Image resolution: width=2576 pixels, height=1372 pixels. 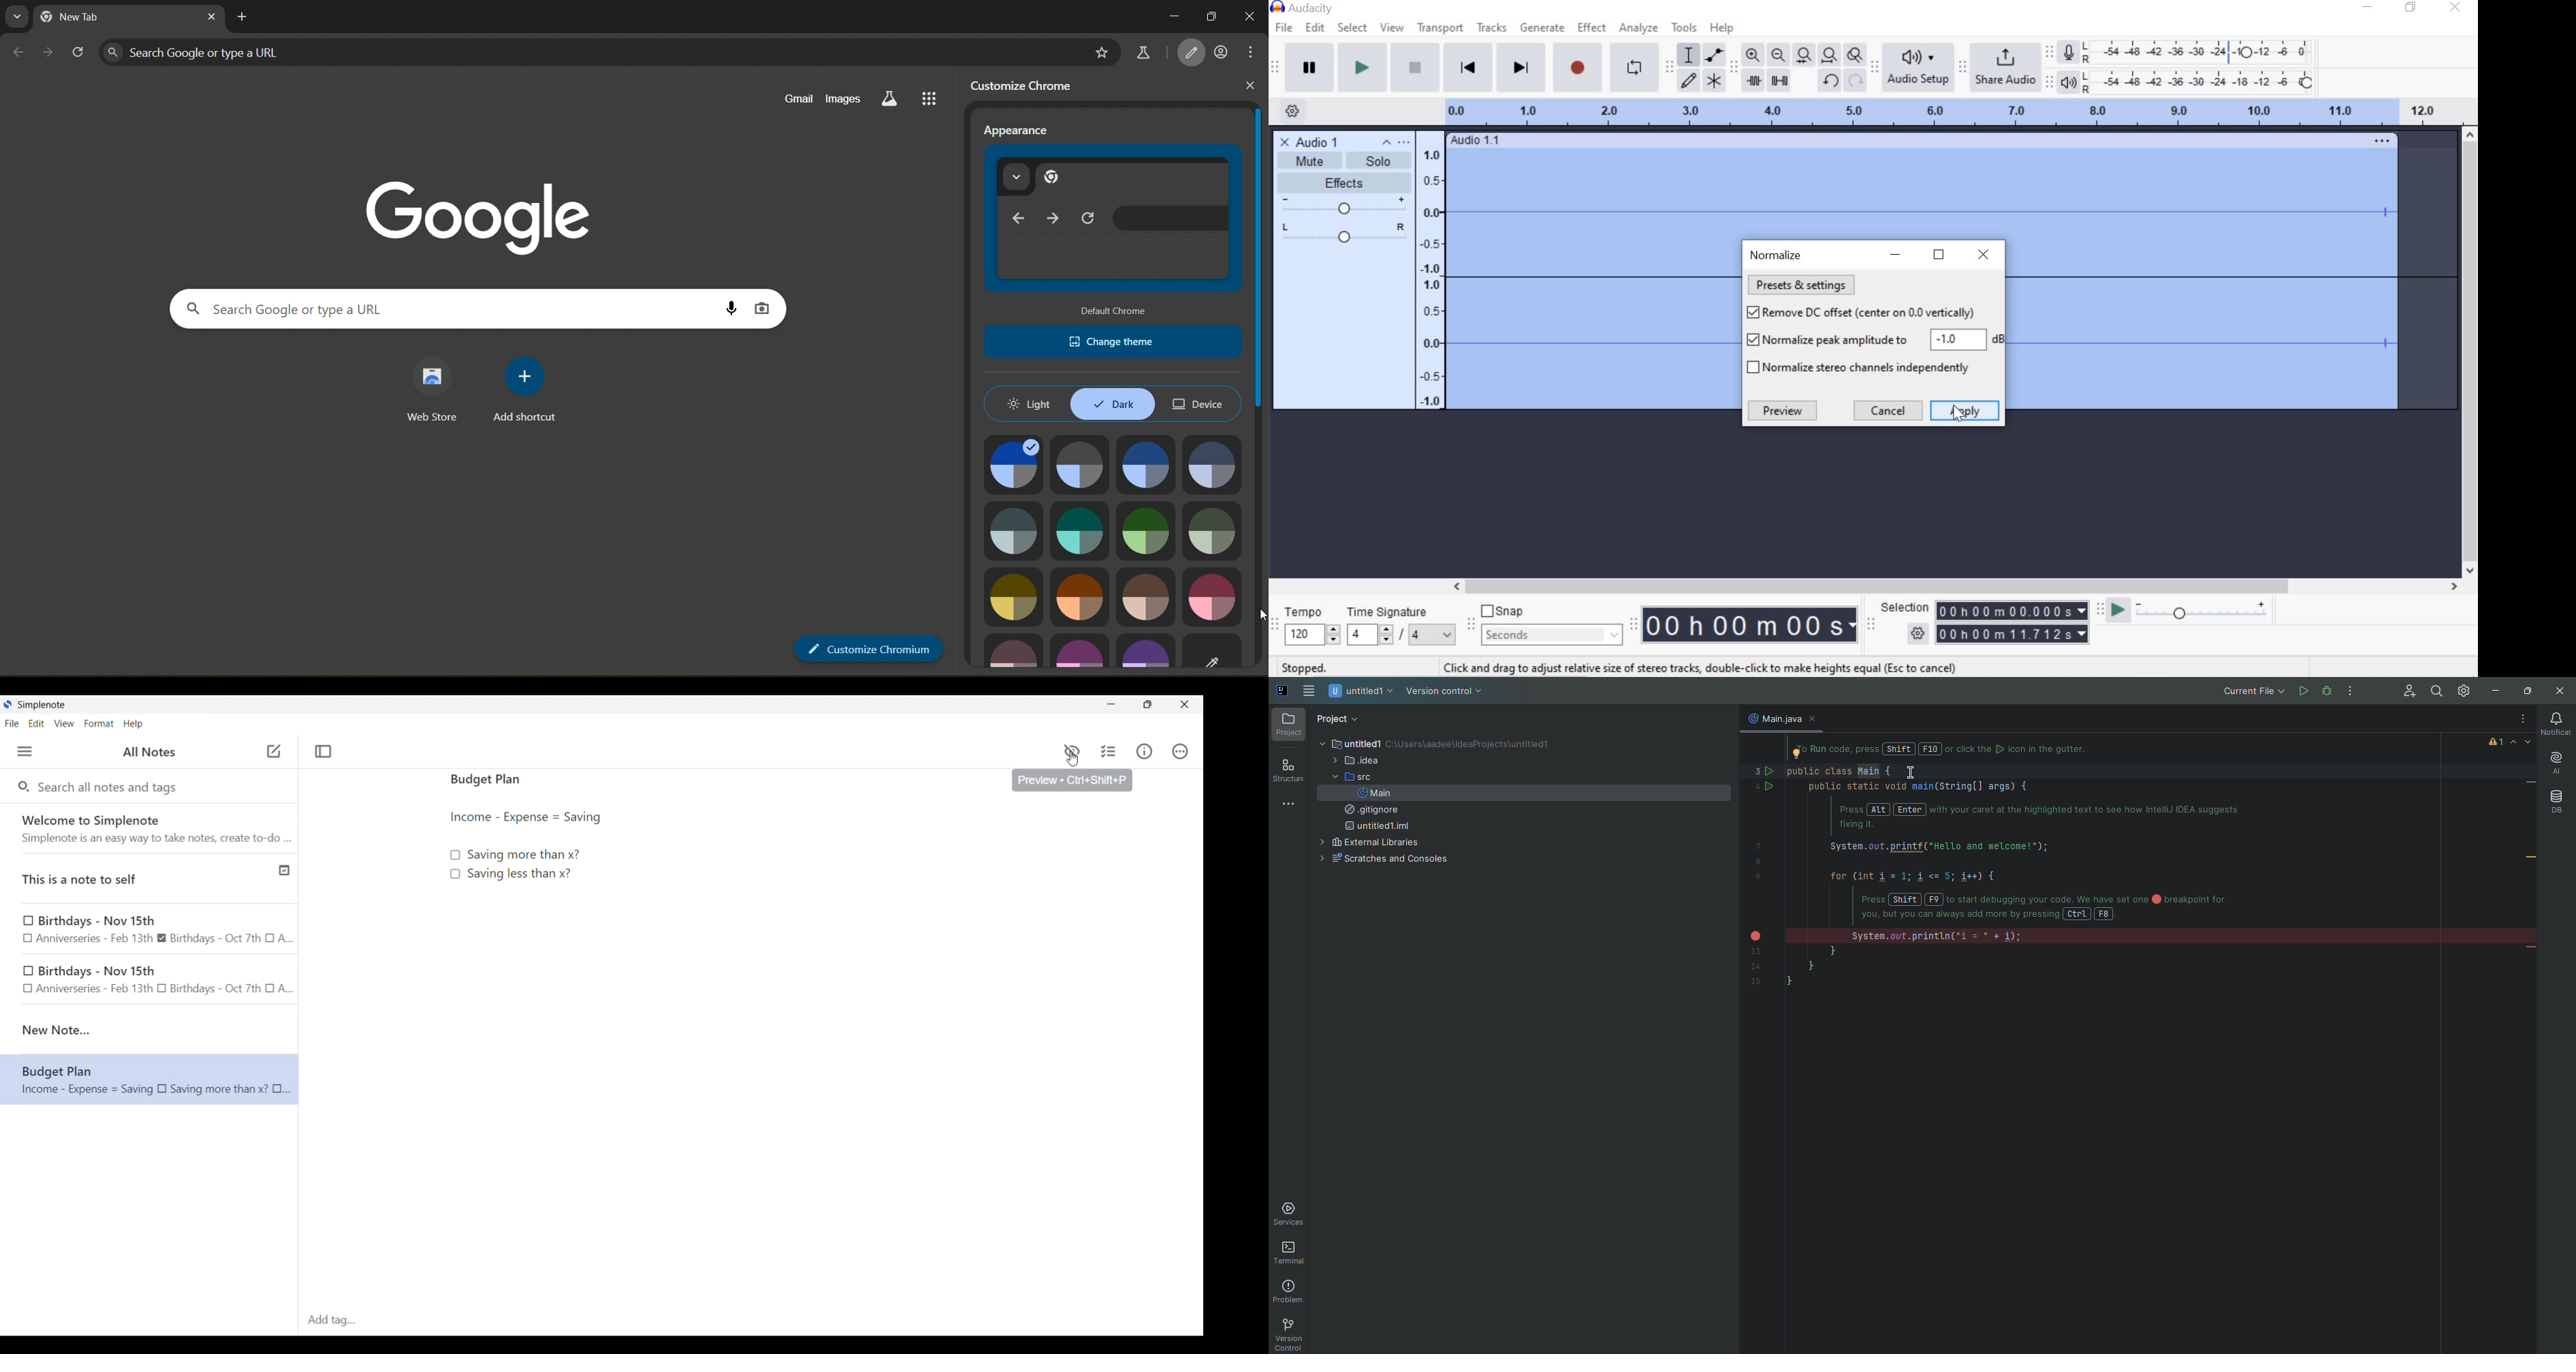 I want to click on Zoom Out, so click(x=1780, y=55).